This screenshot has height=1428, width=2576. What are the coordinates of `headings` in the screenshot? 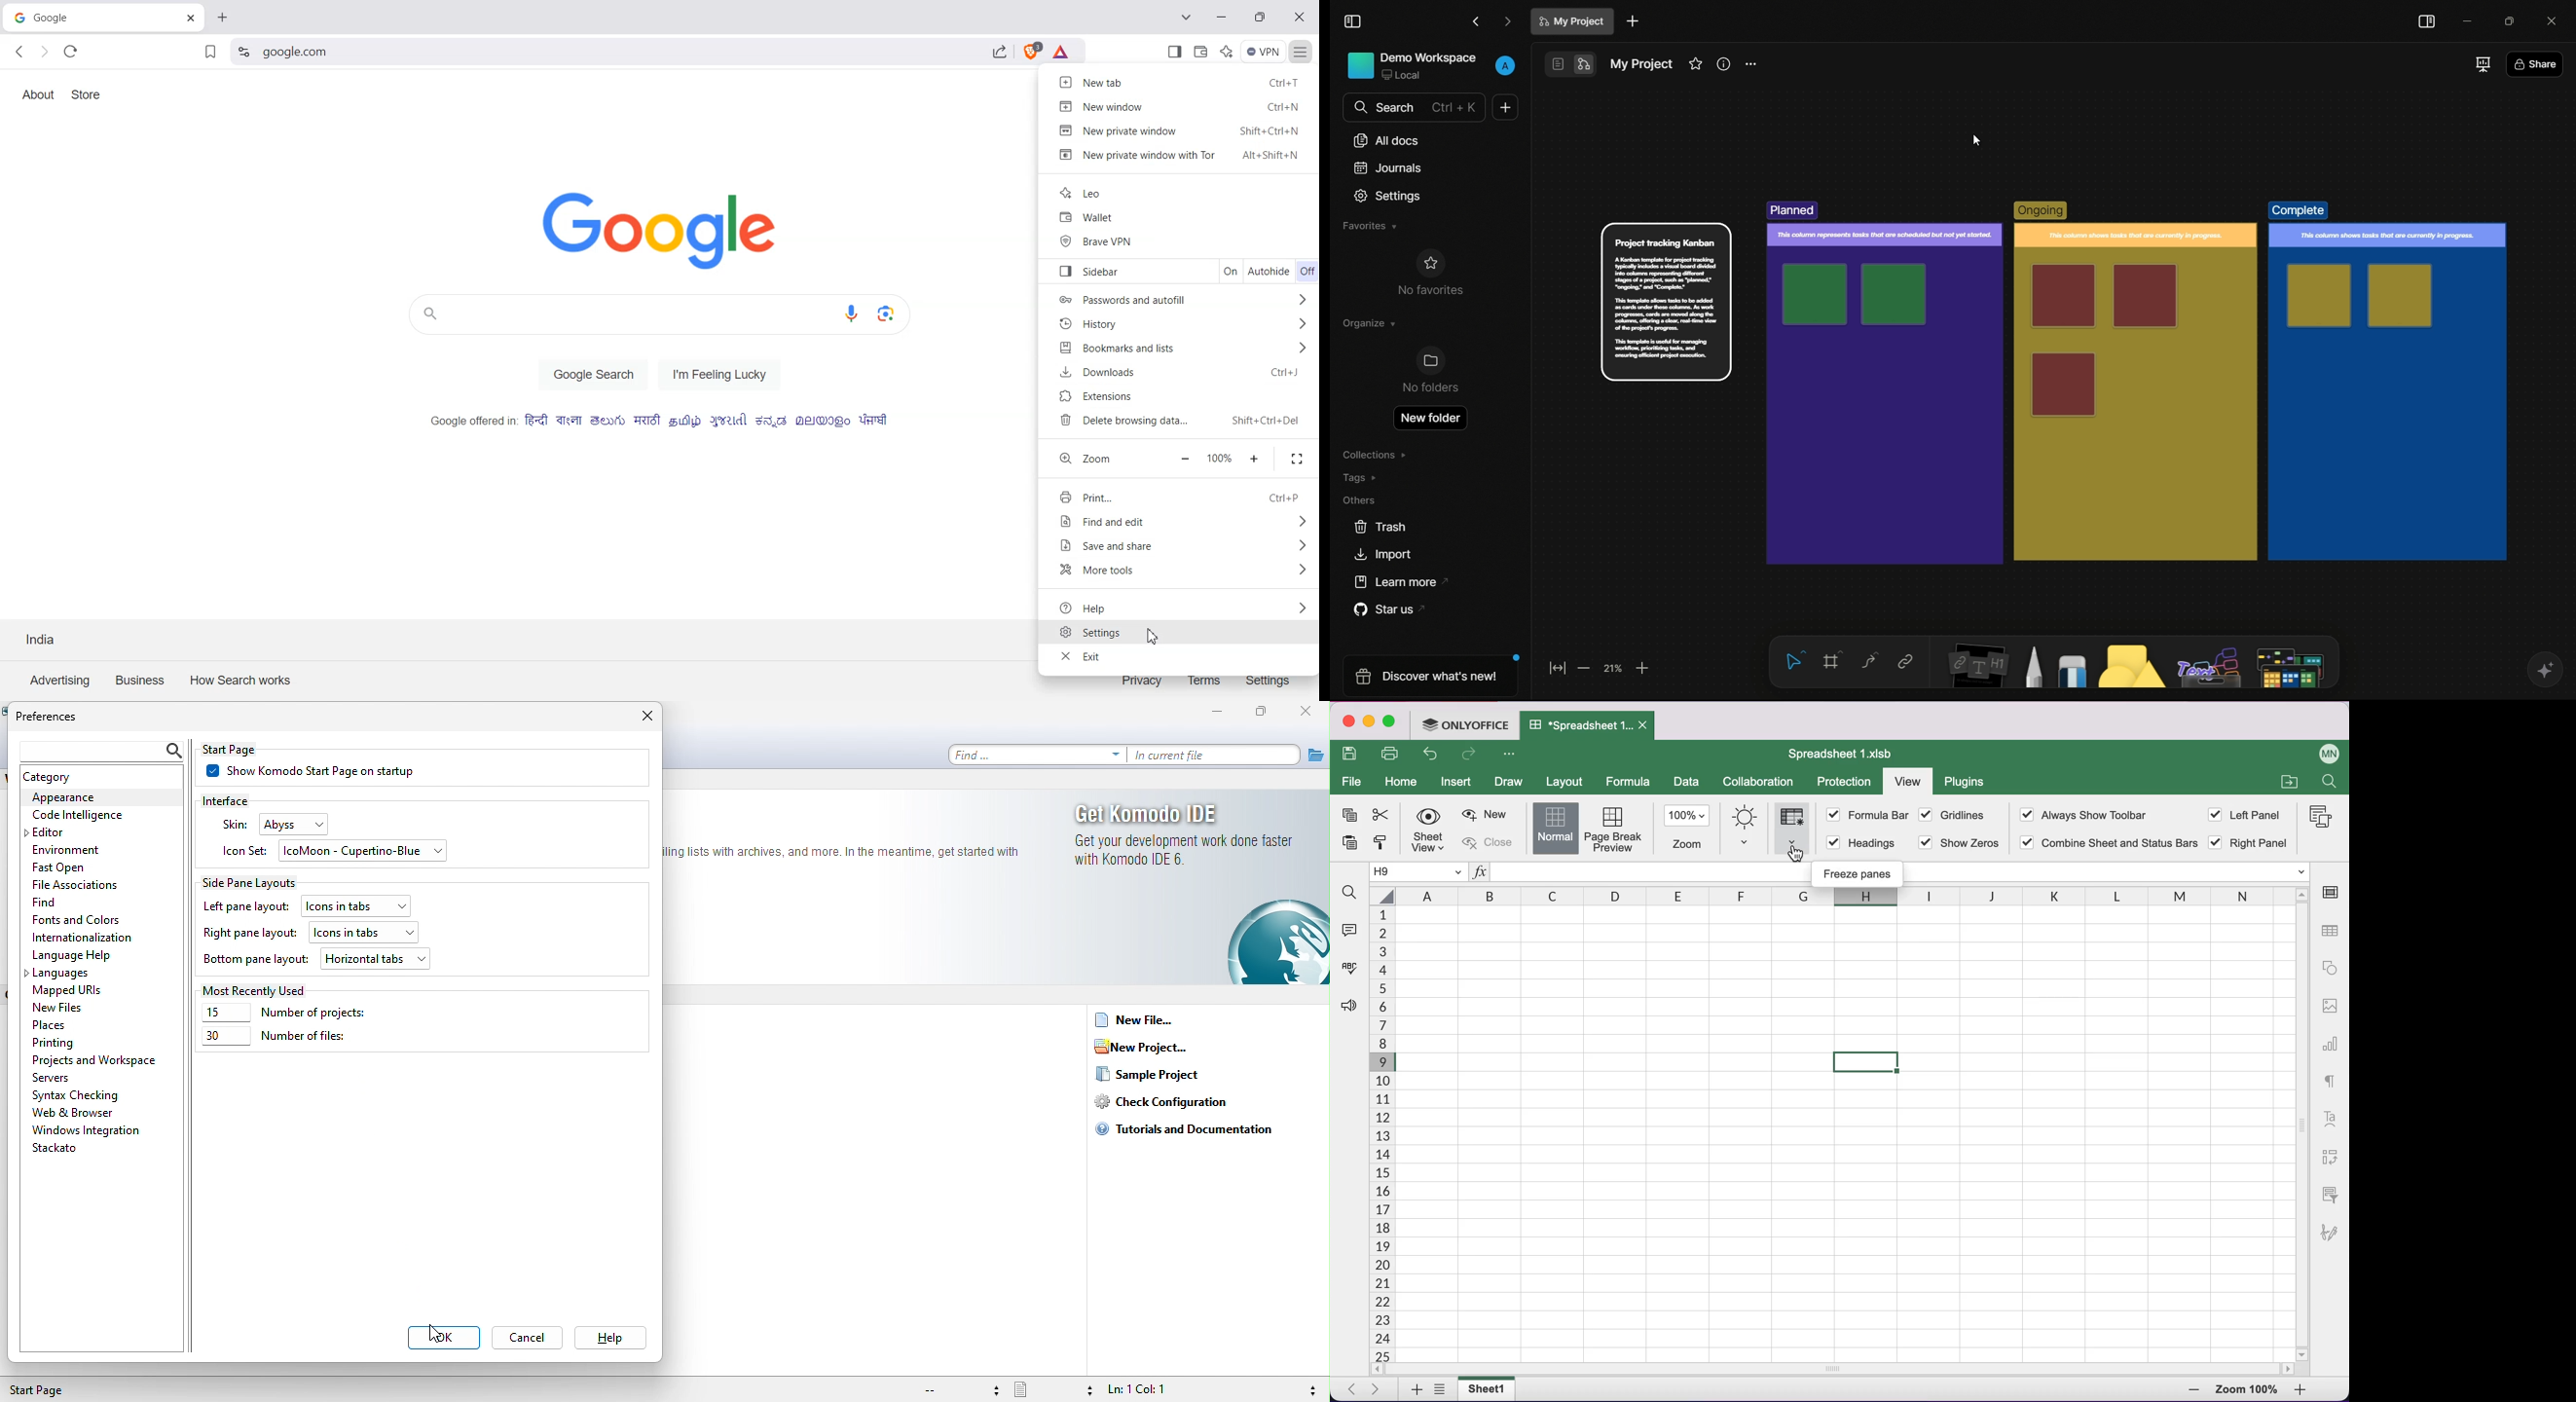 It's located at (1865, 845).